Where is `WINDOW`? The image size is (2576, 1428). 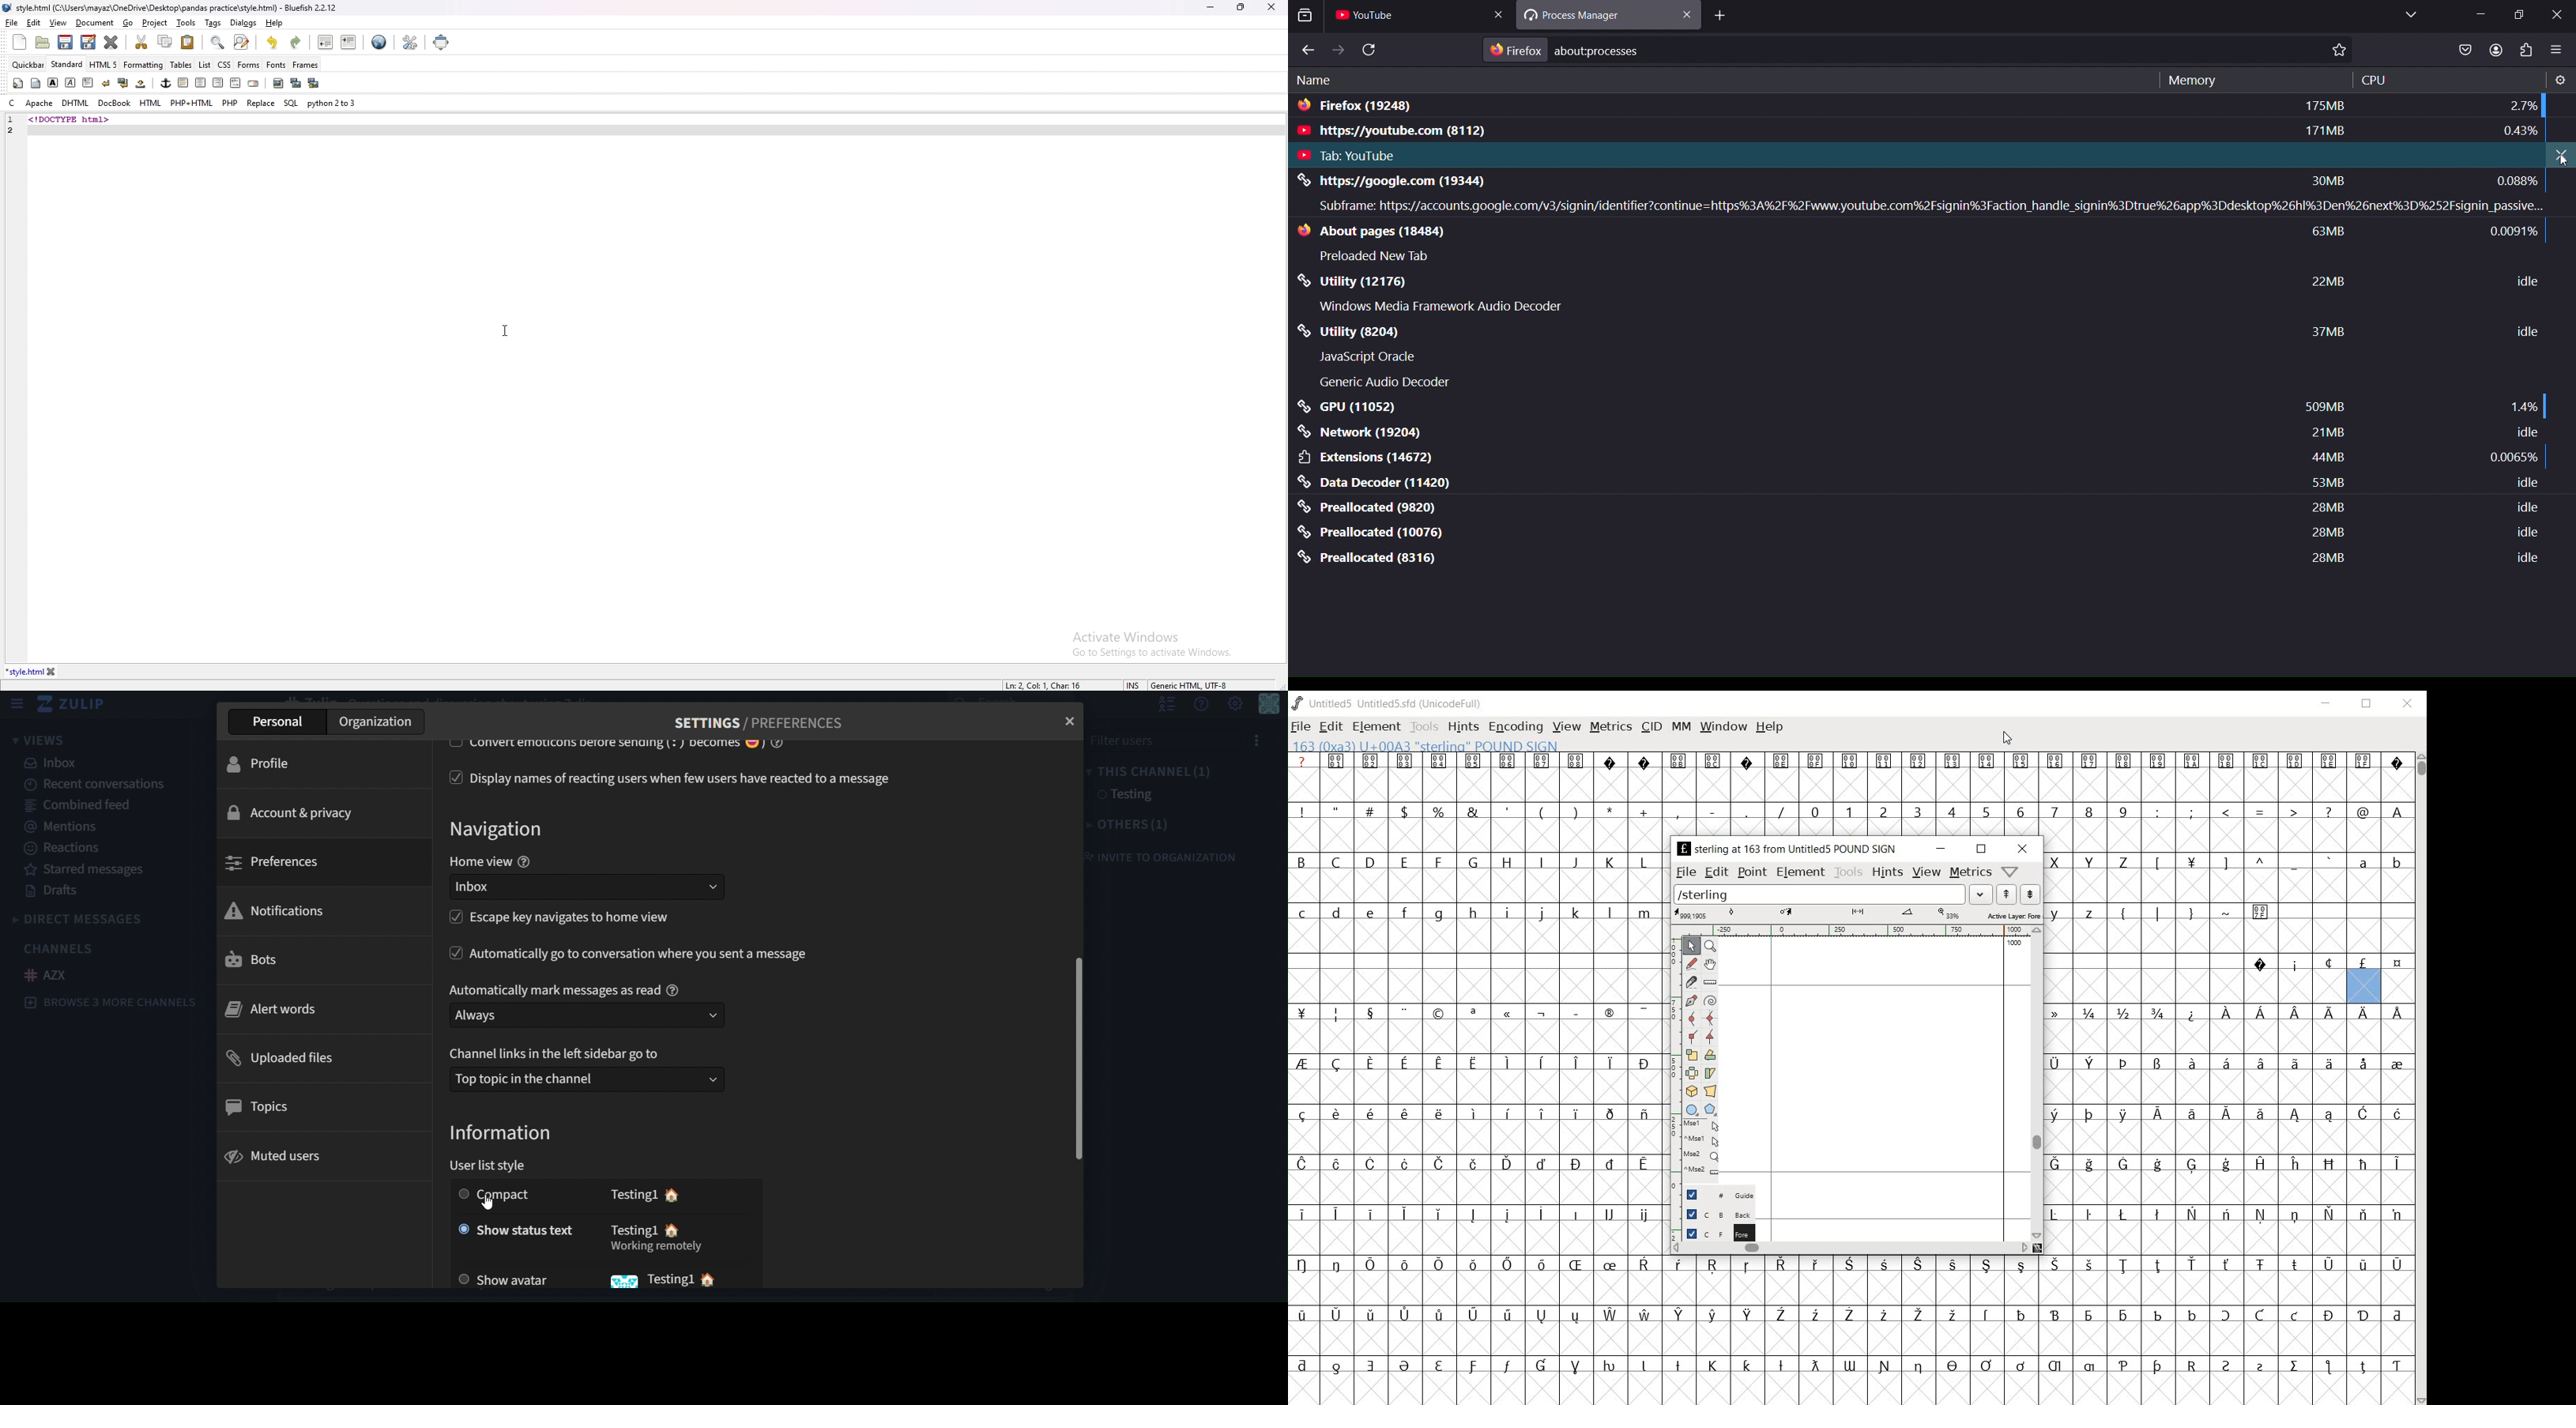 WINDOW is located at coordinates (1723, 728).